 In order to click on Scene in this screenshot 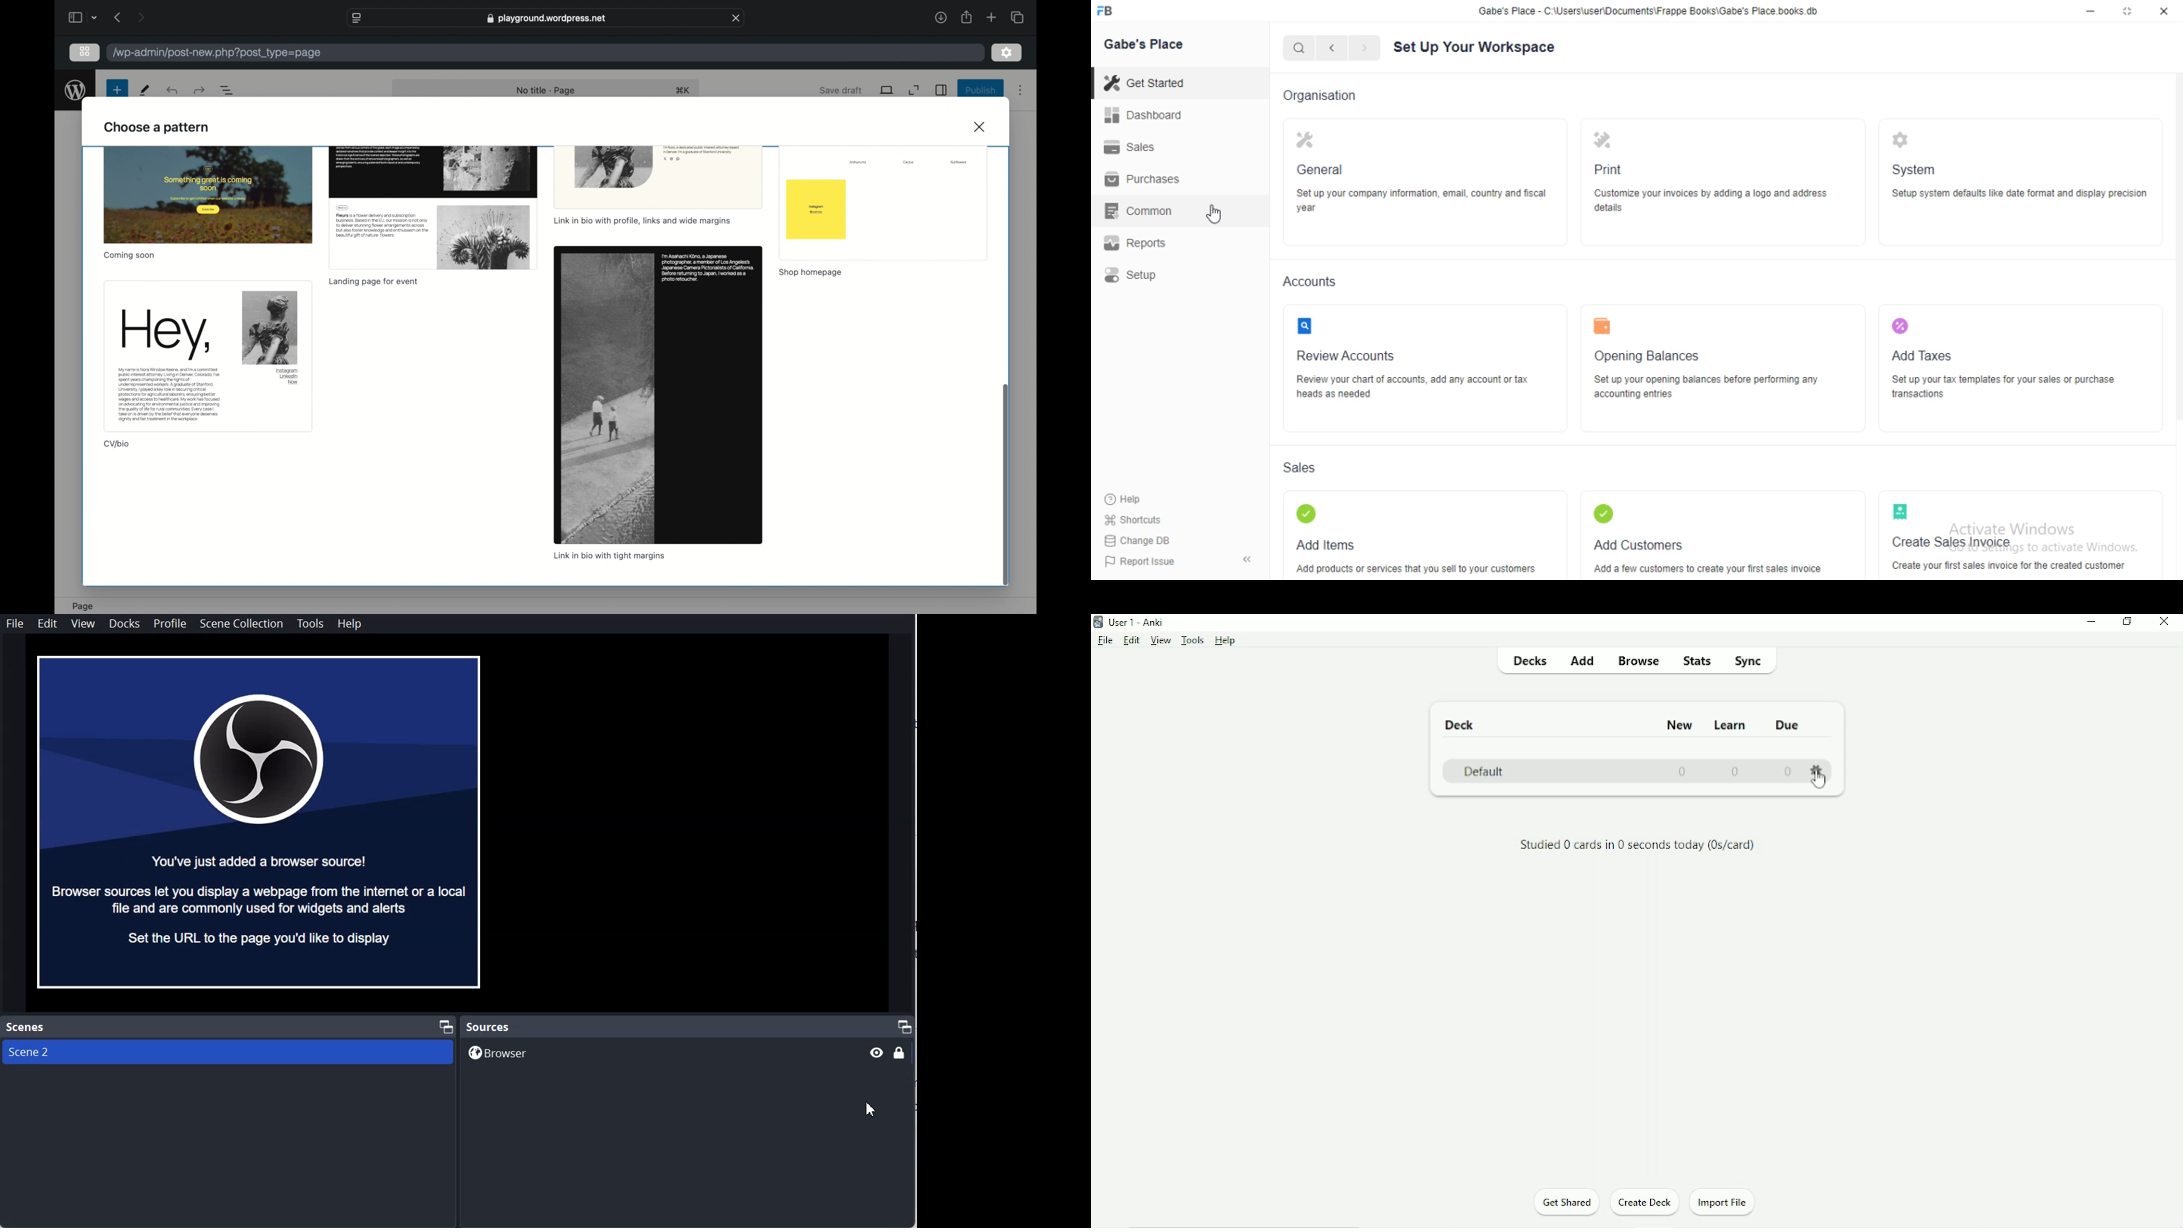, I will do `click(29, 1027)`.